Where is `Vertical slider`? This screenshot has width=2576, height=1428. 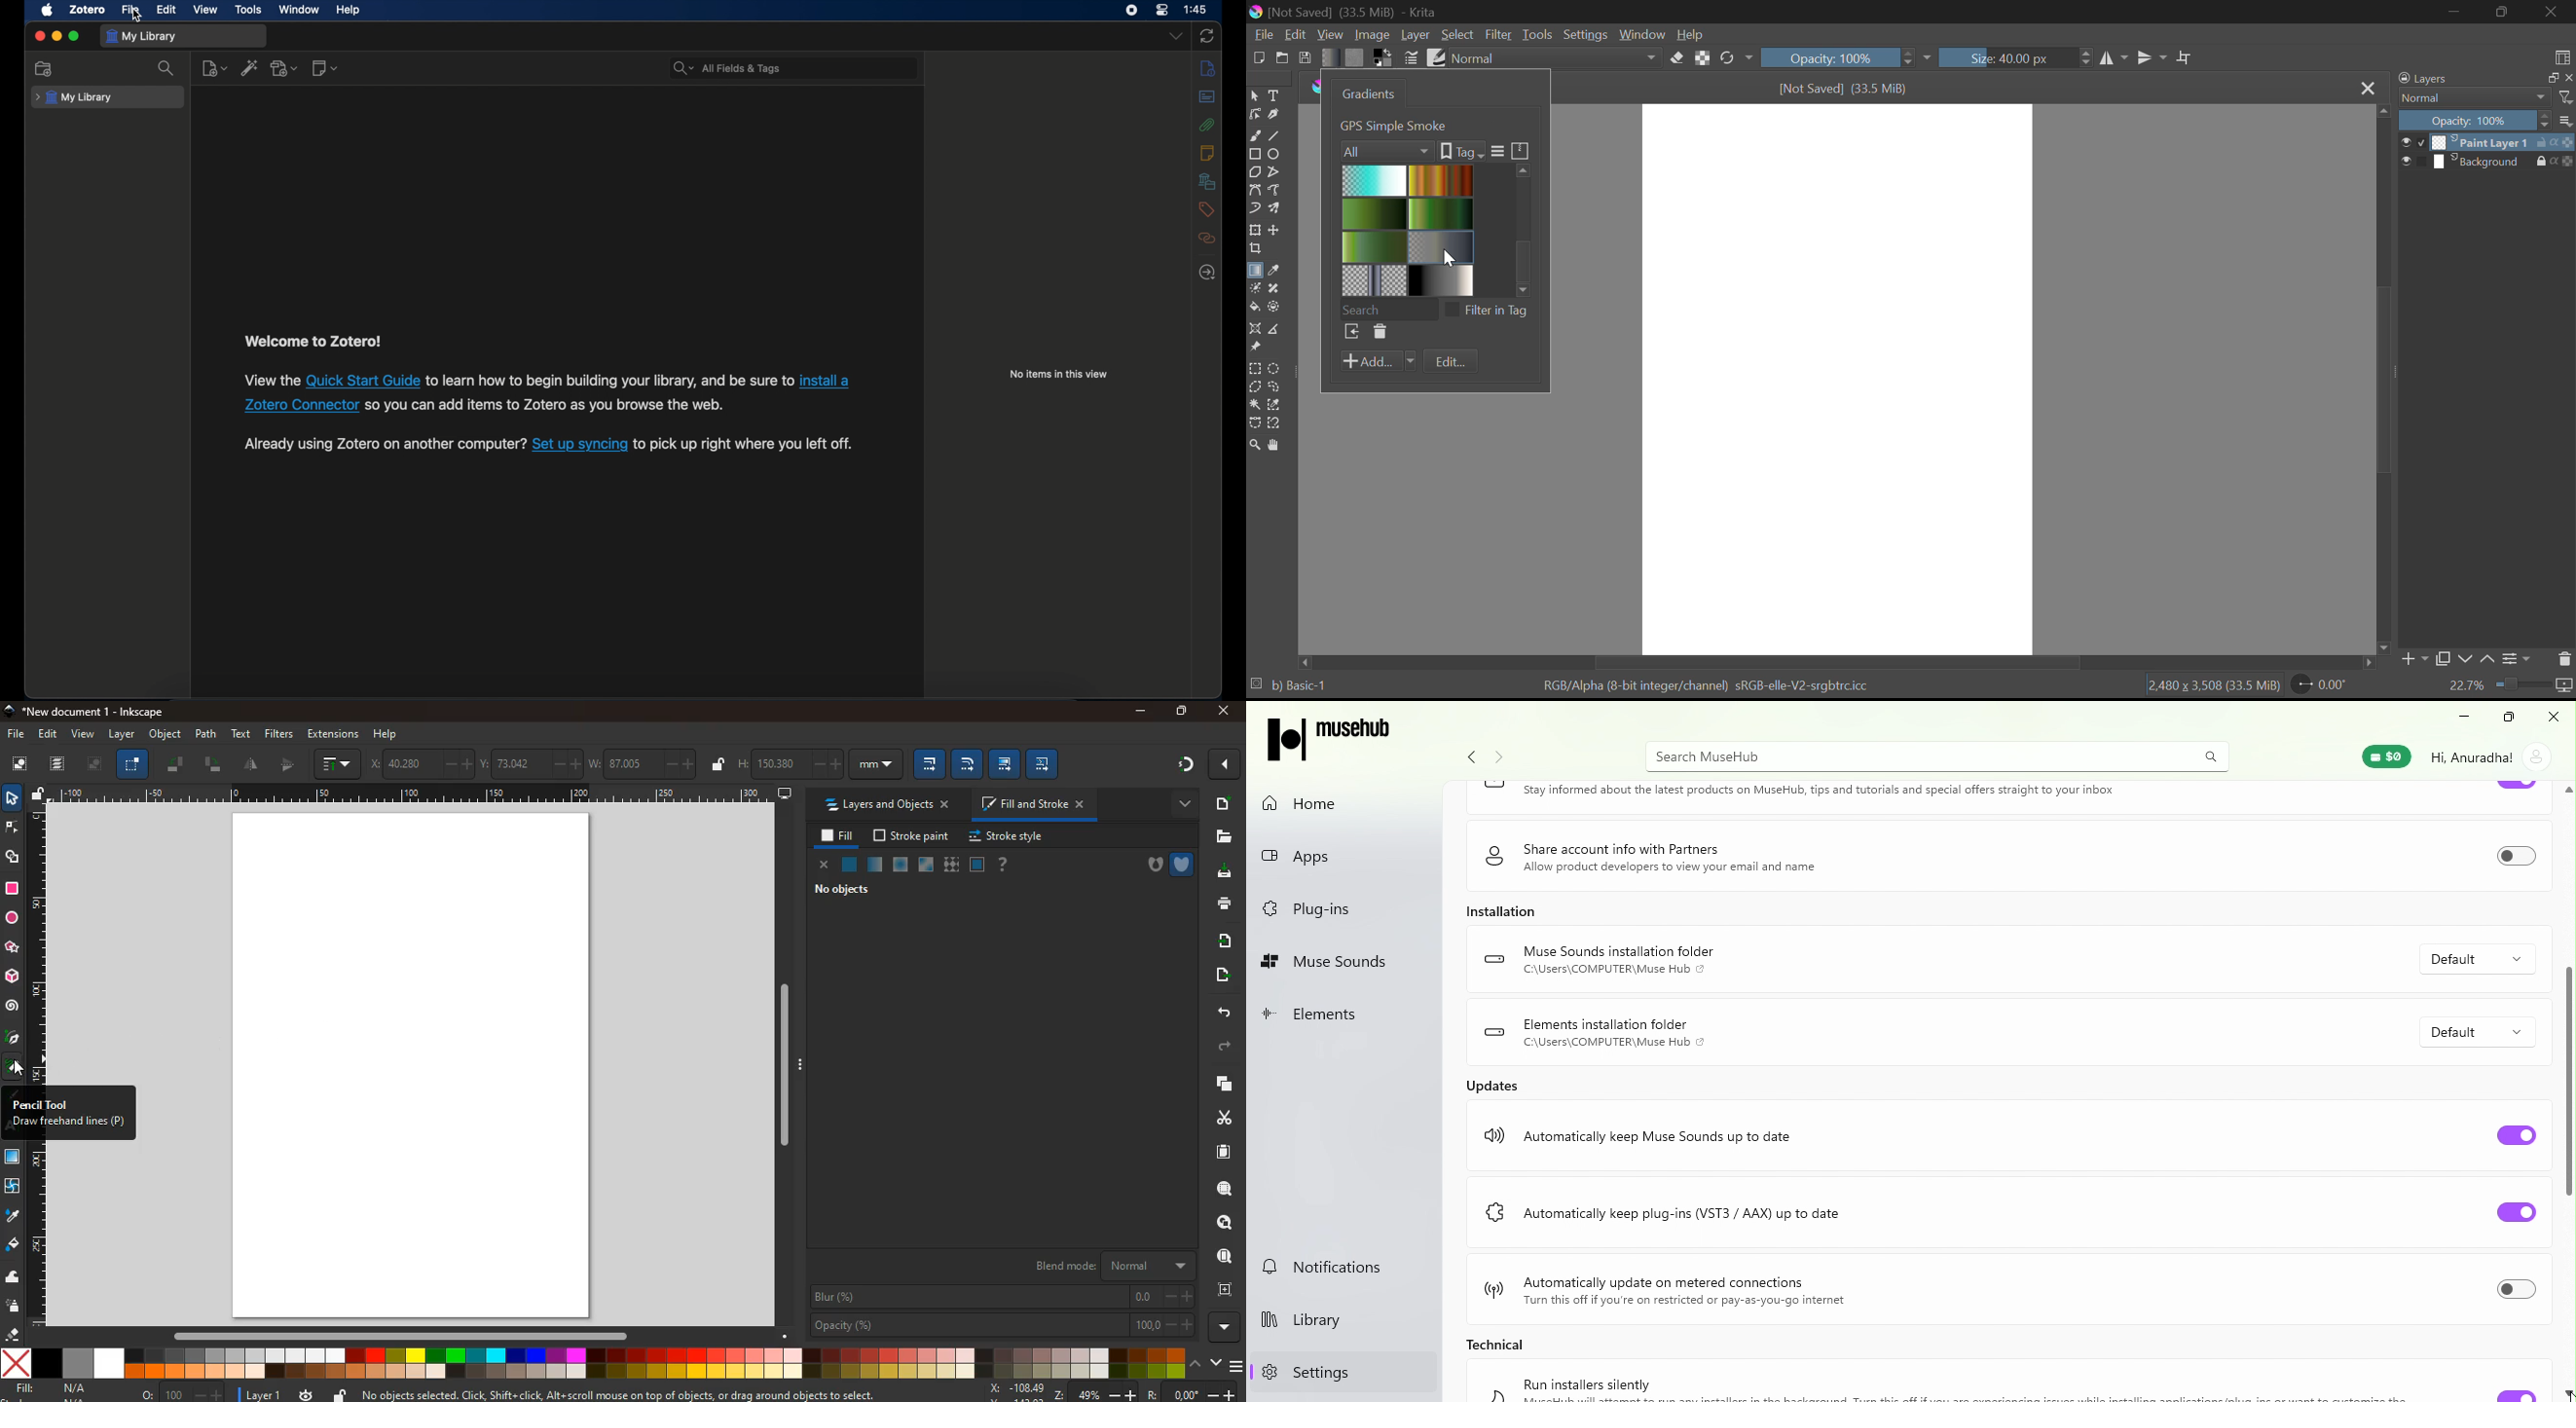 Vertical slider is located at coordinates (787, 1065).